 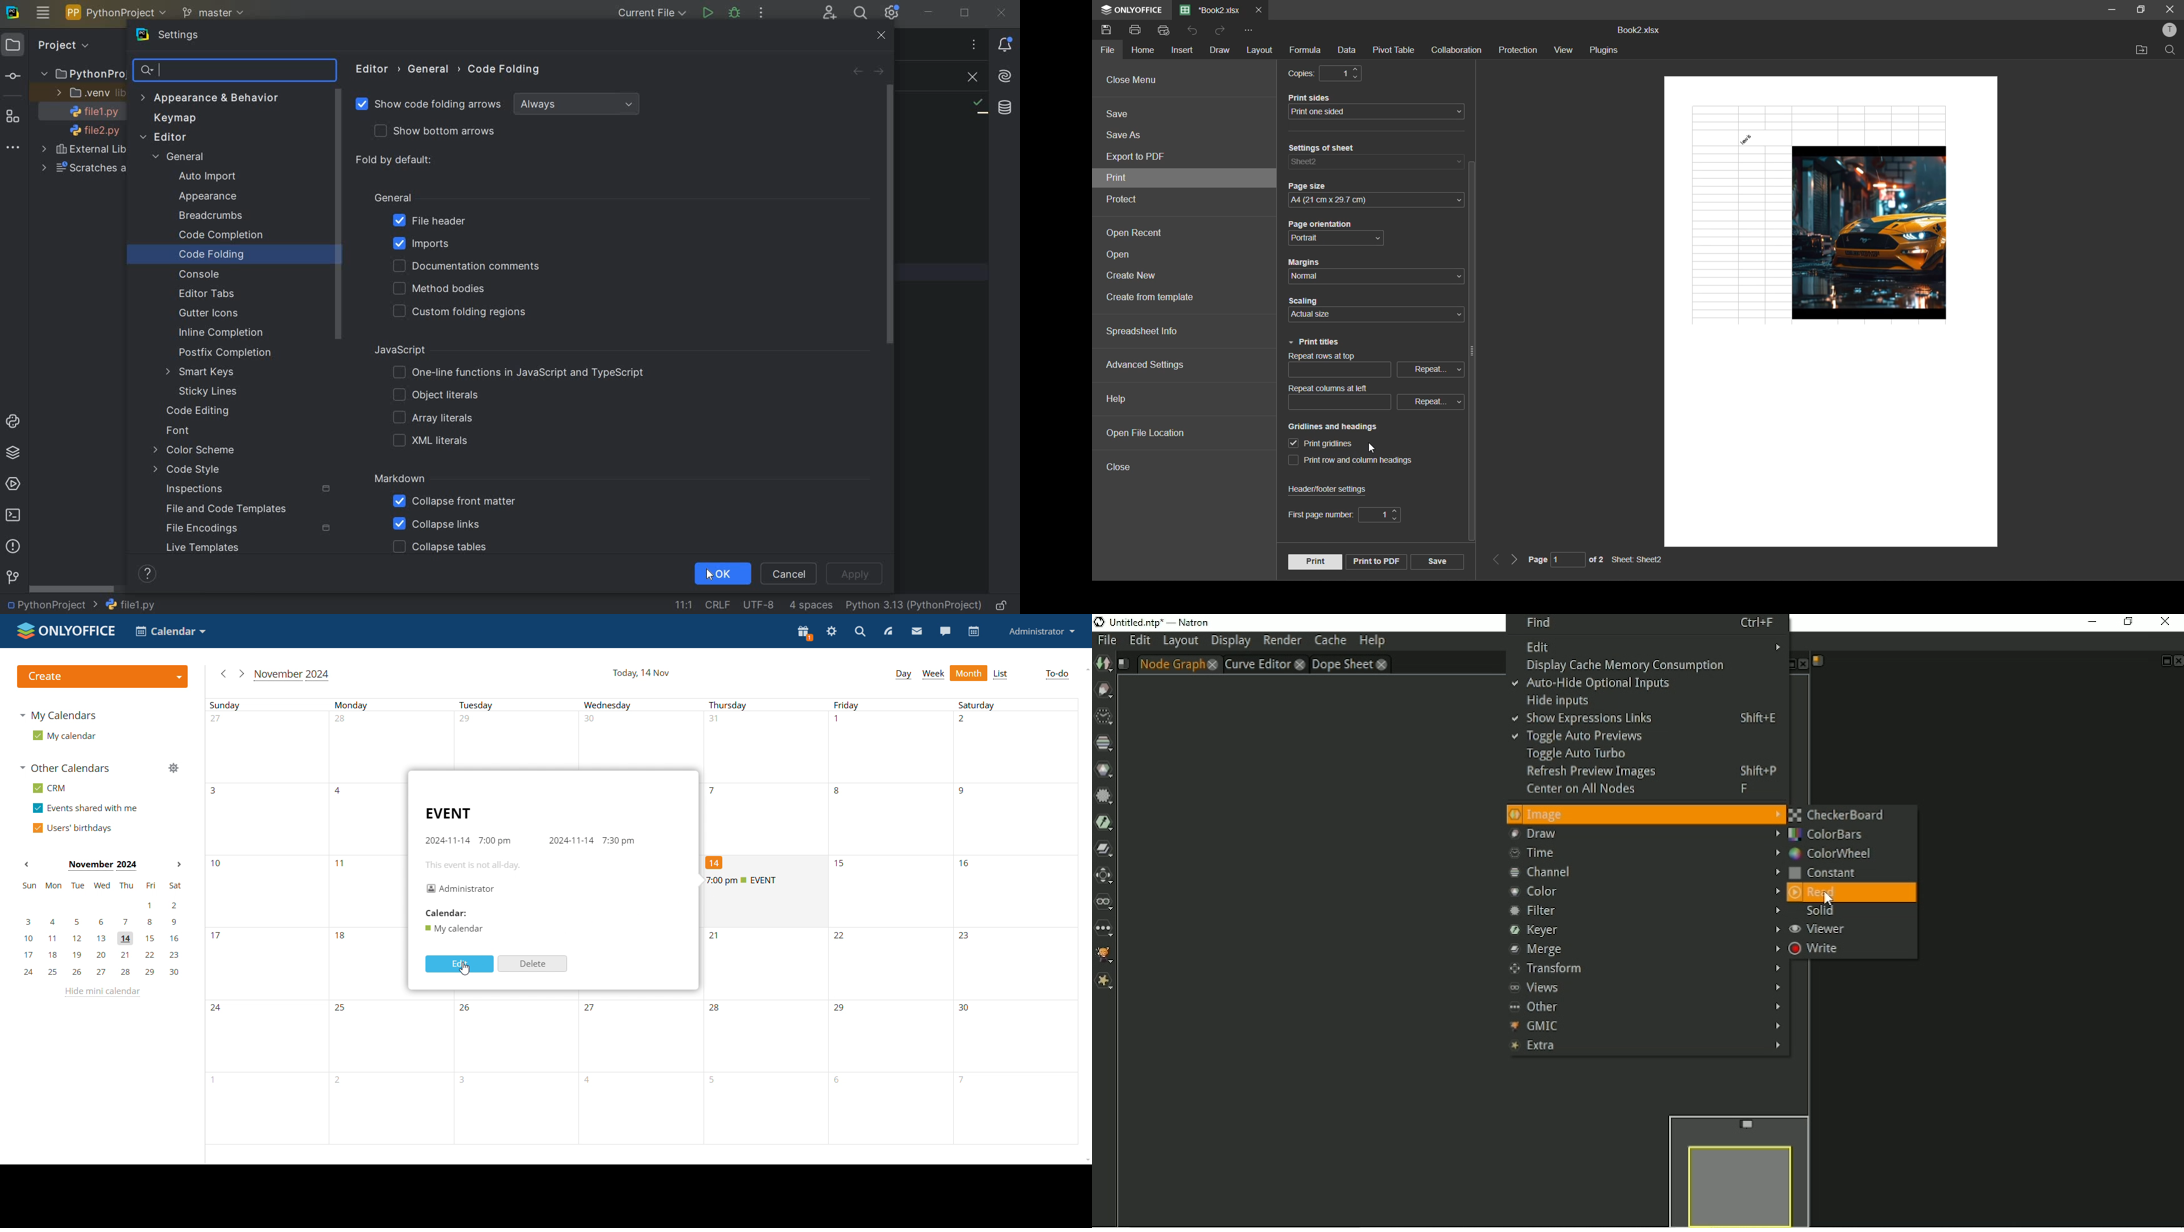 I want to click on number, so click(x=217, y=865).